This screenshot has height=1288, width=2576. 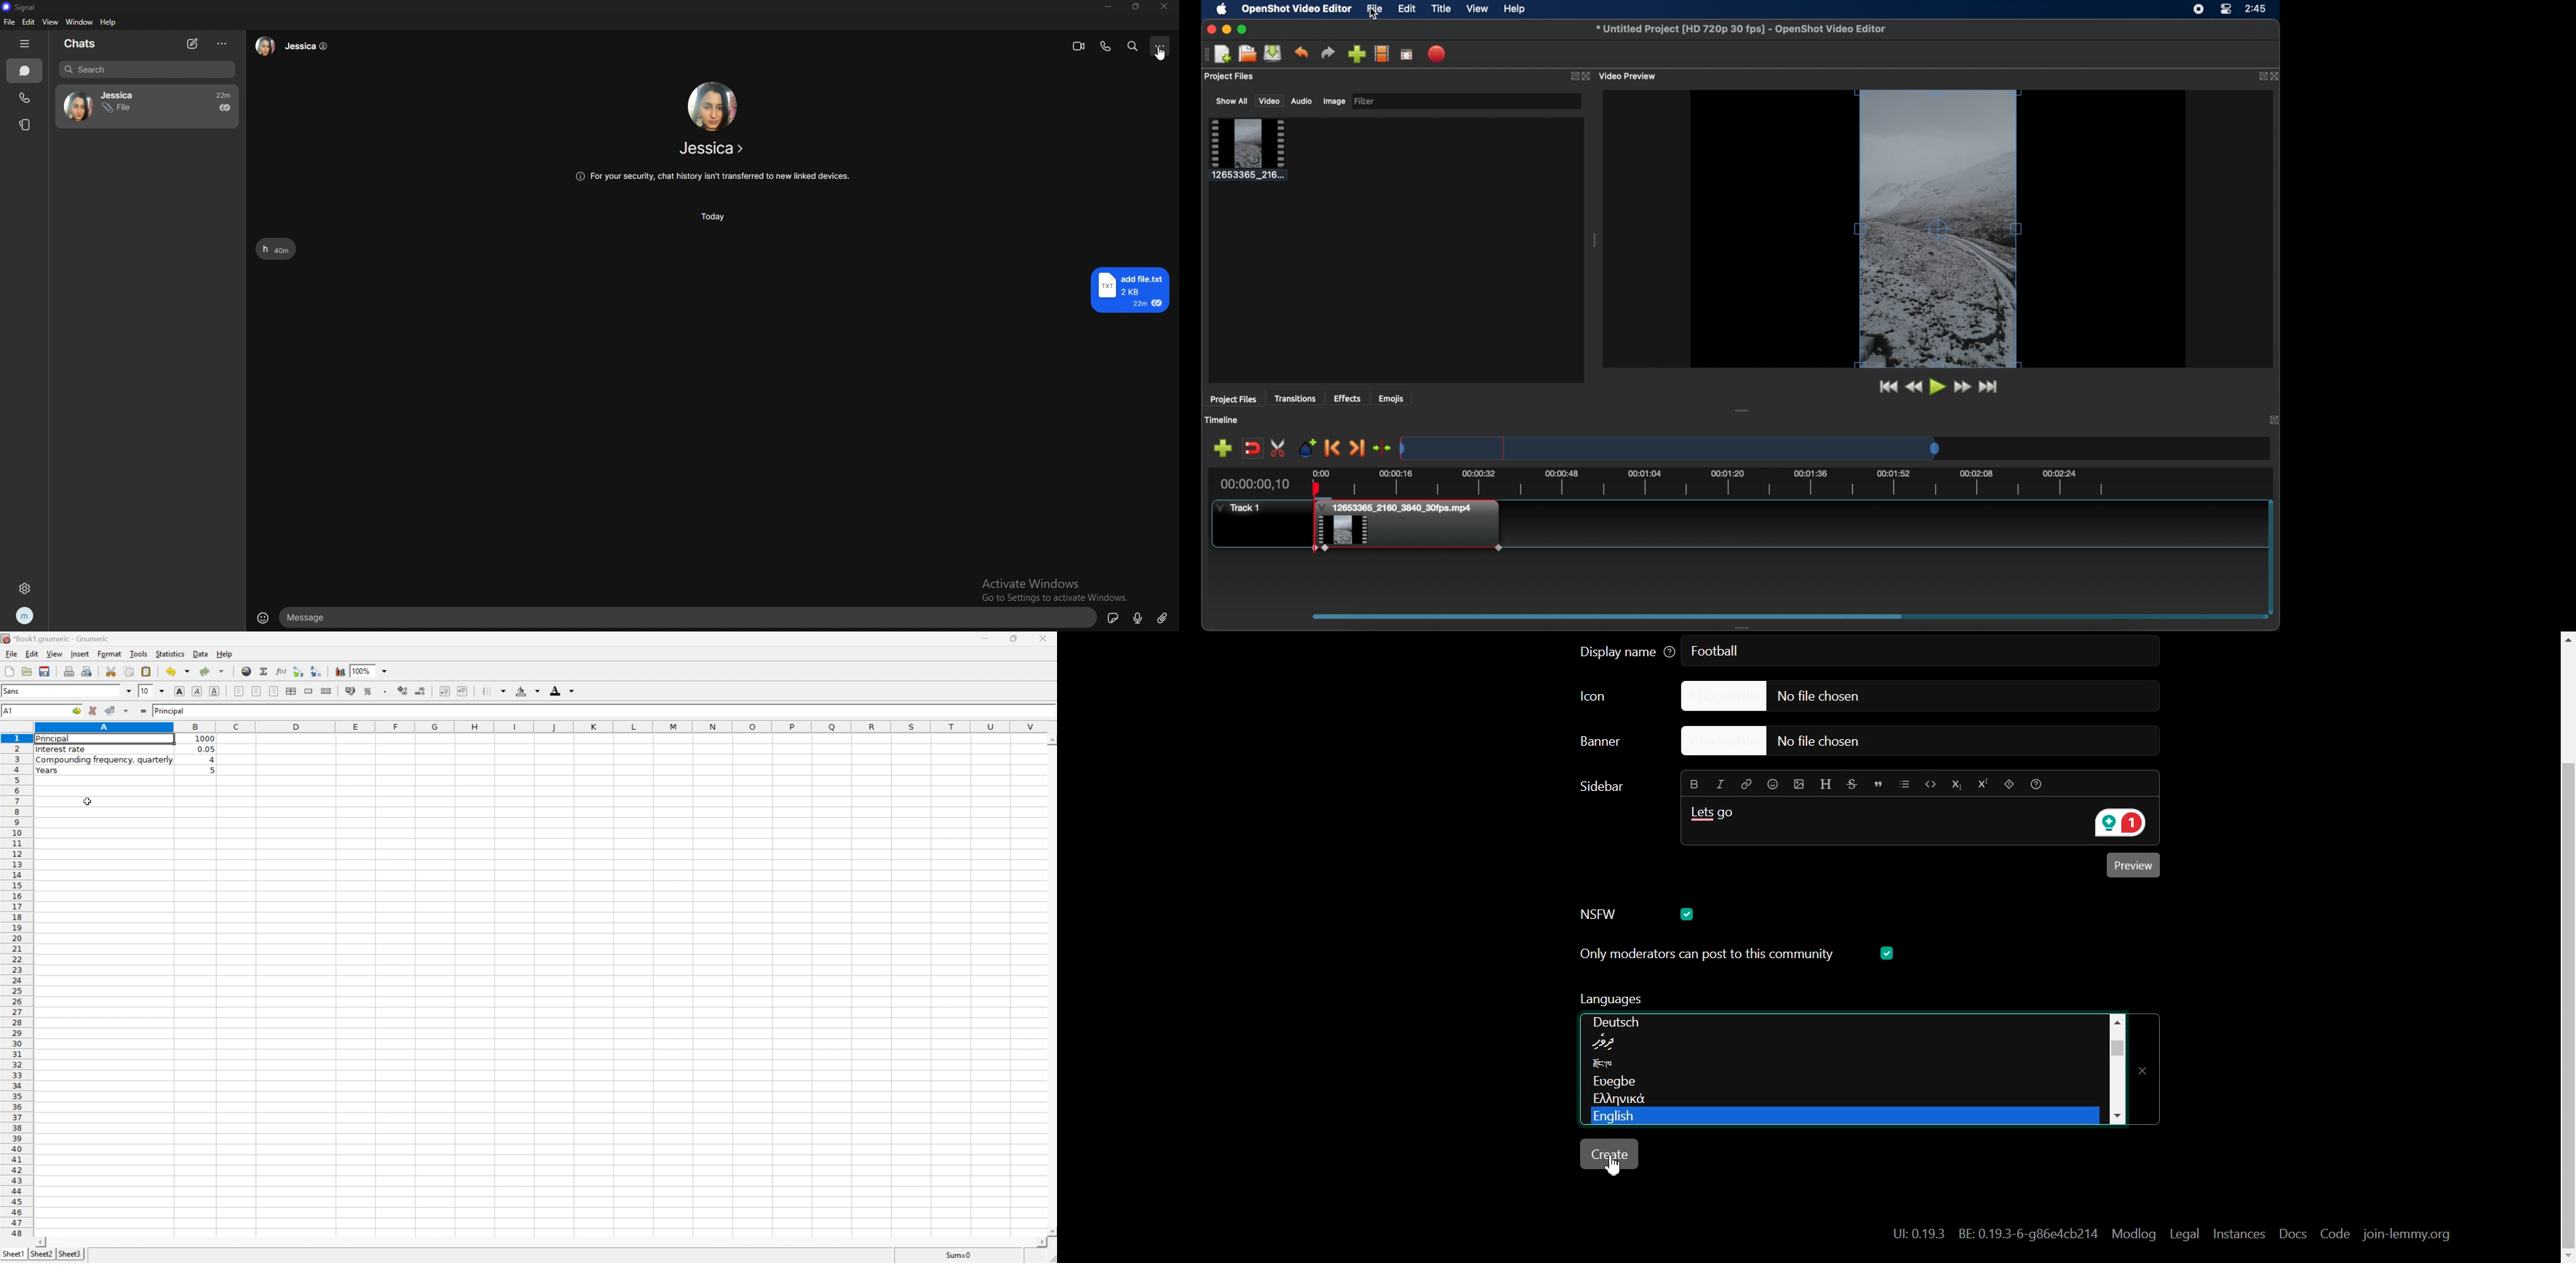 What do you see at coordinates (1160, 45) in the screenshot?
I see `options` at bounding box center [1160, 45].